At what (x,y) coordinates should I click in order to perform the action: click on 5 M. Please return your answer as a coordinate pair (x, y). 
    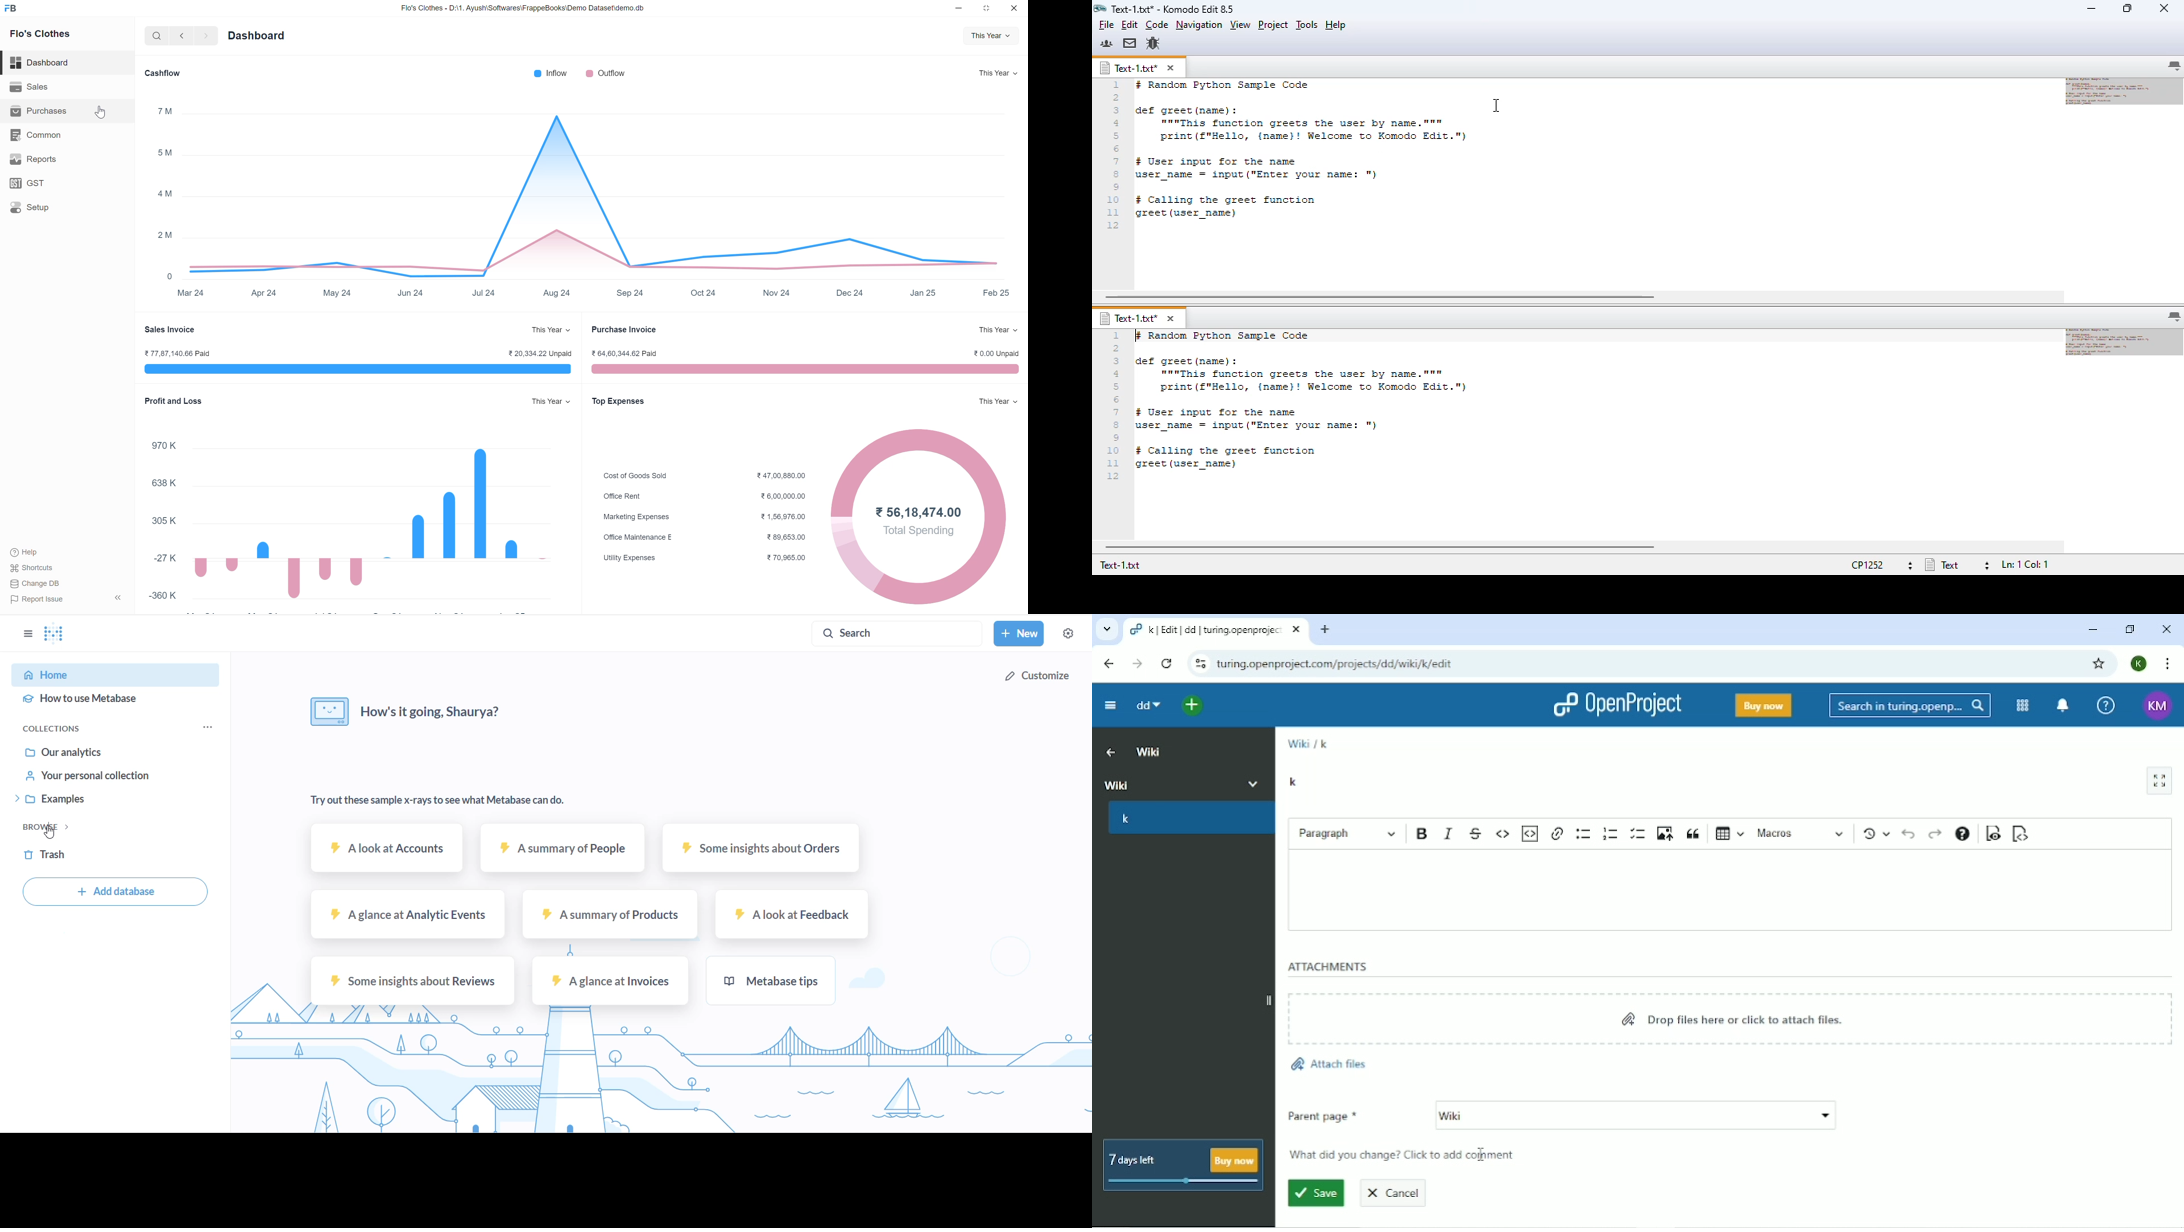
    Looking at the image, I should click on (165, 152).